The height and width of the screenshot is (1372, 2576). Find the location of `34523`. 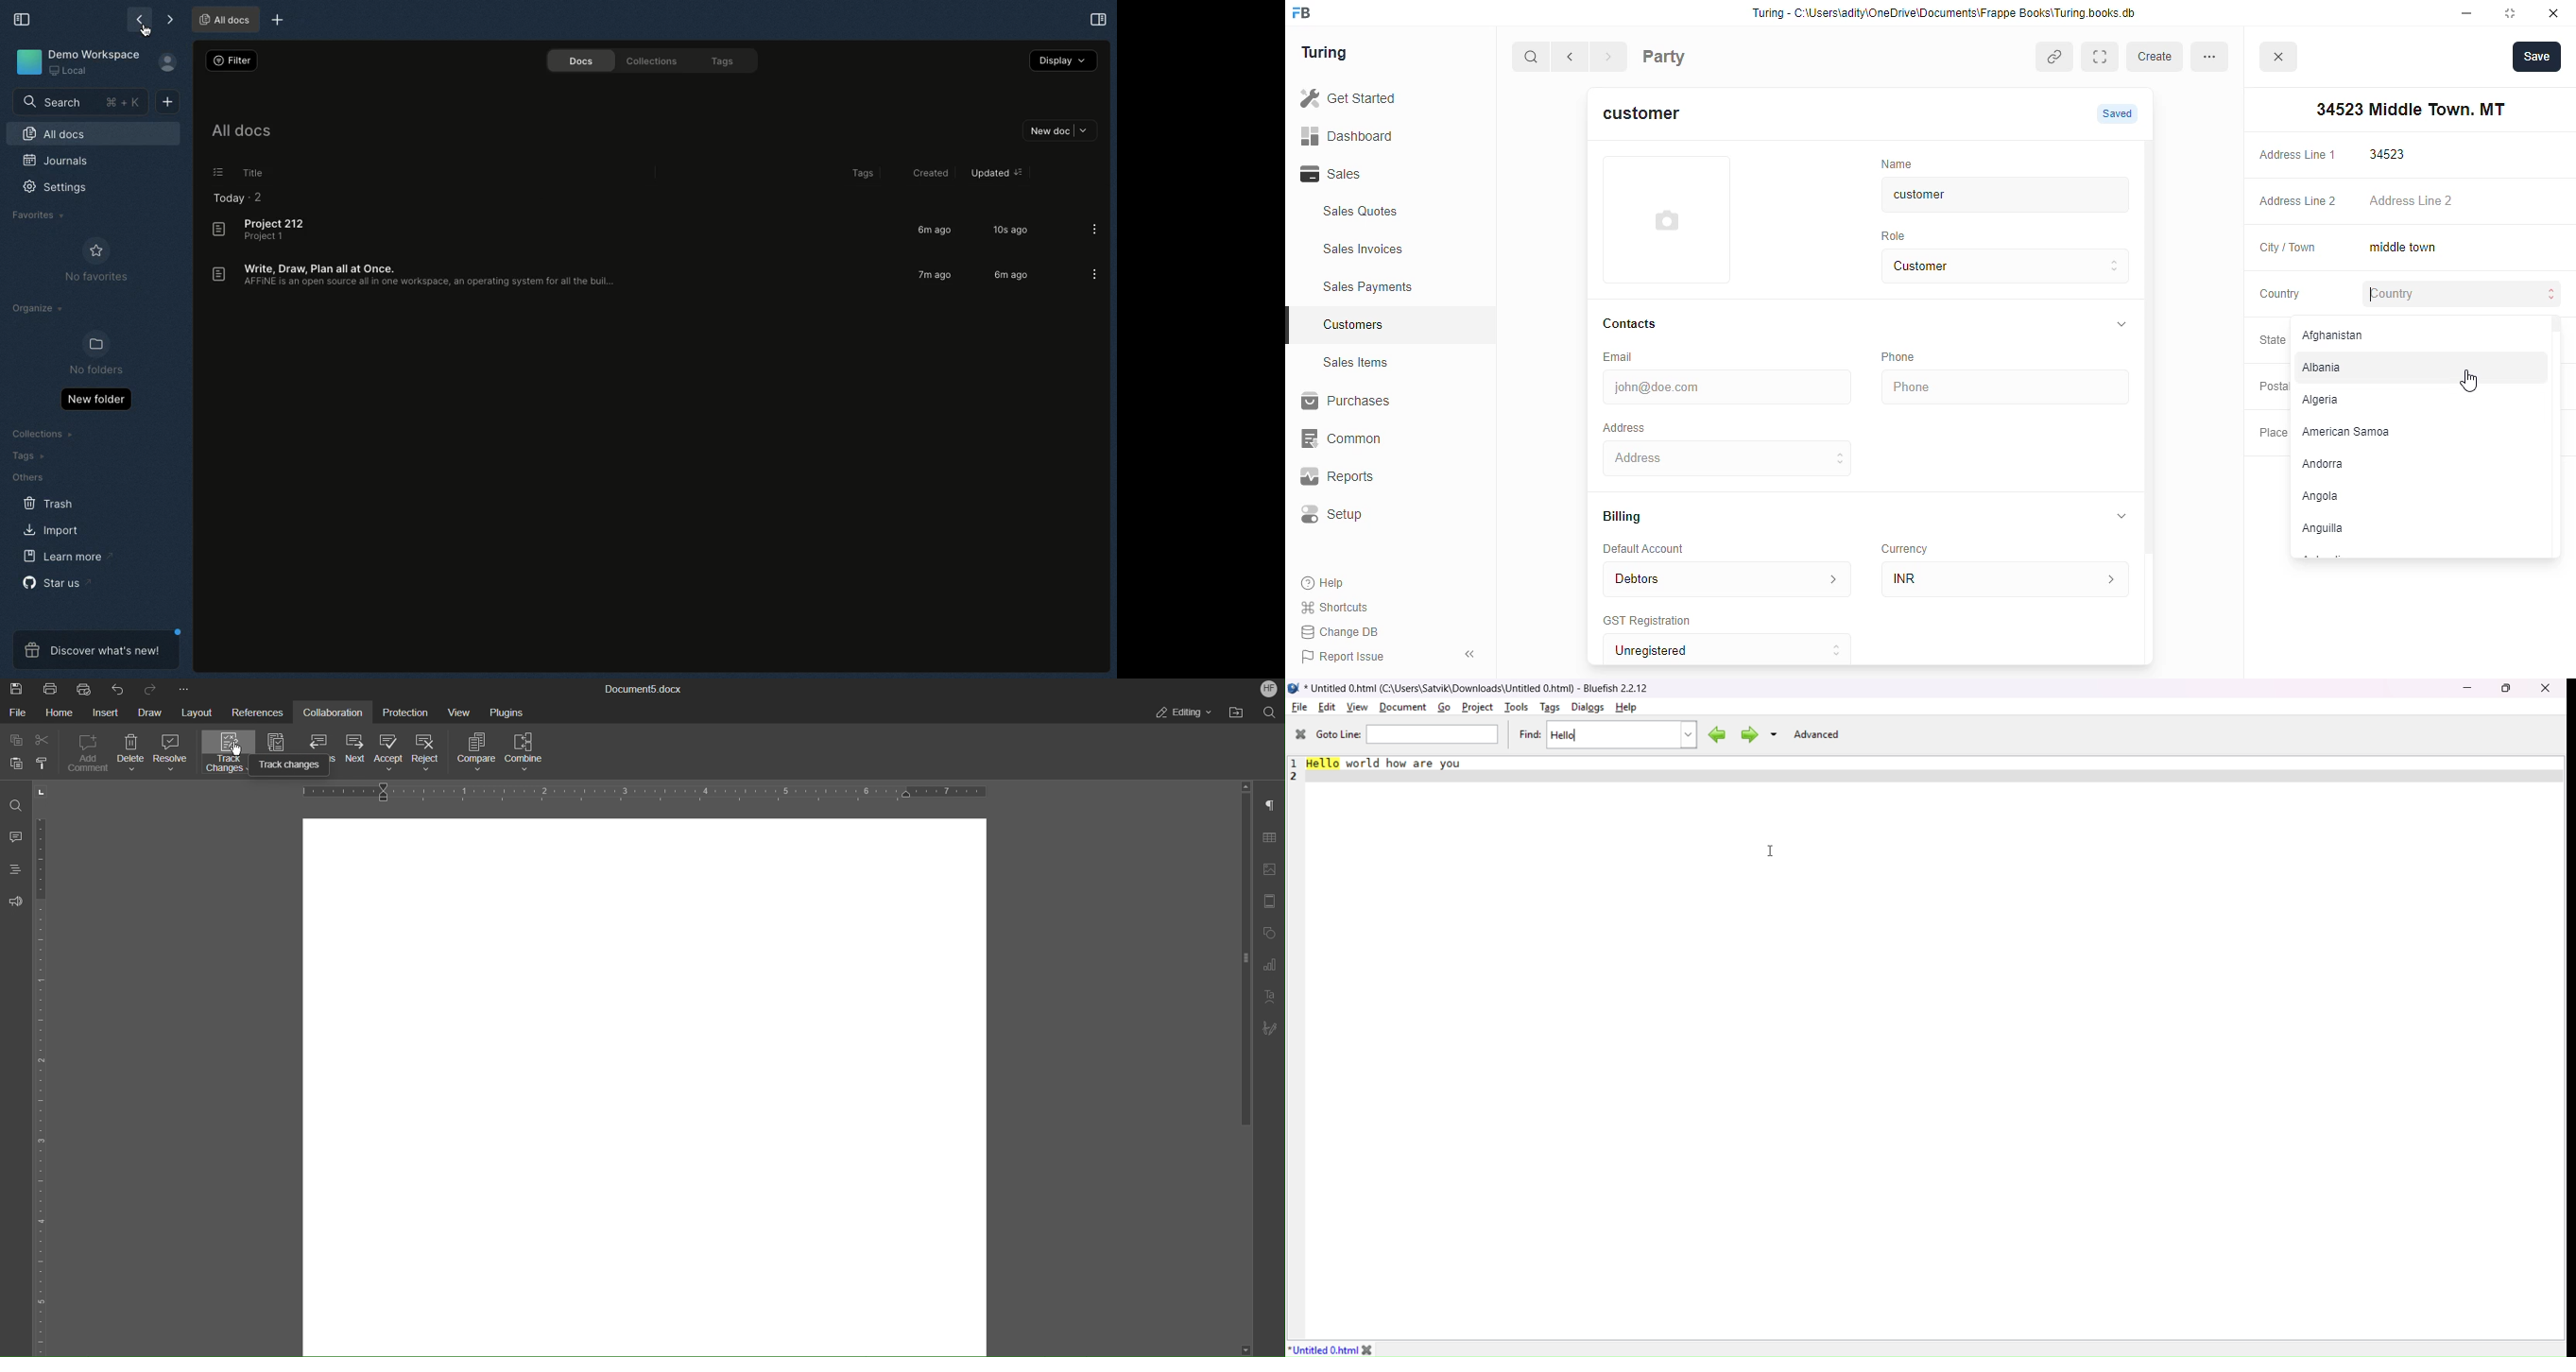

34523 is located at coordinates (2465, 154).